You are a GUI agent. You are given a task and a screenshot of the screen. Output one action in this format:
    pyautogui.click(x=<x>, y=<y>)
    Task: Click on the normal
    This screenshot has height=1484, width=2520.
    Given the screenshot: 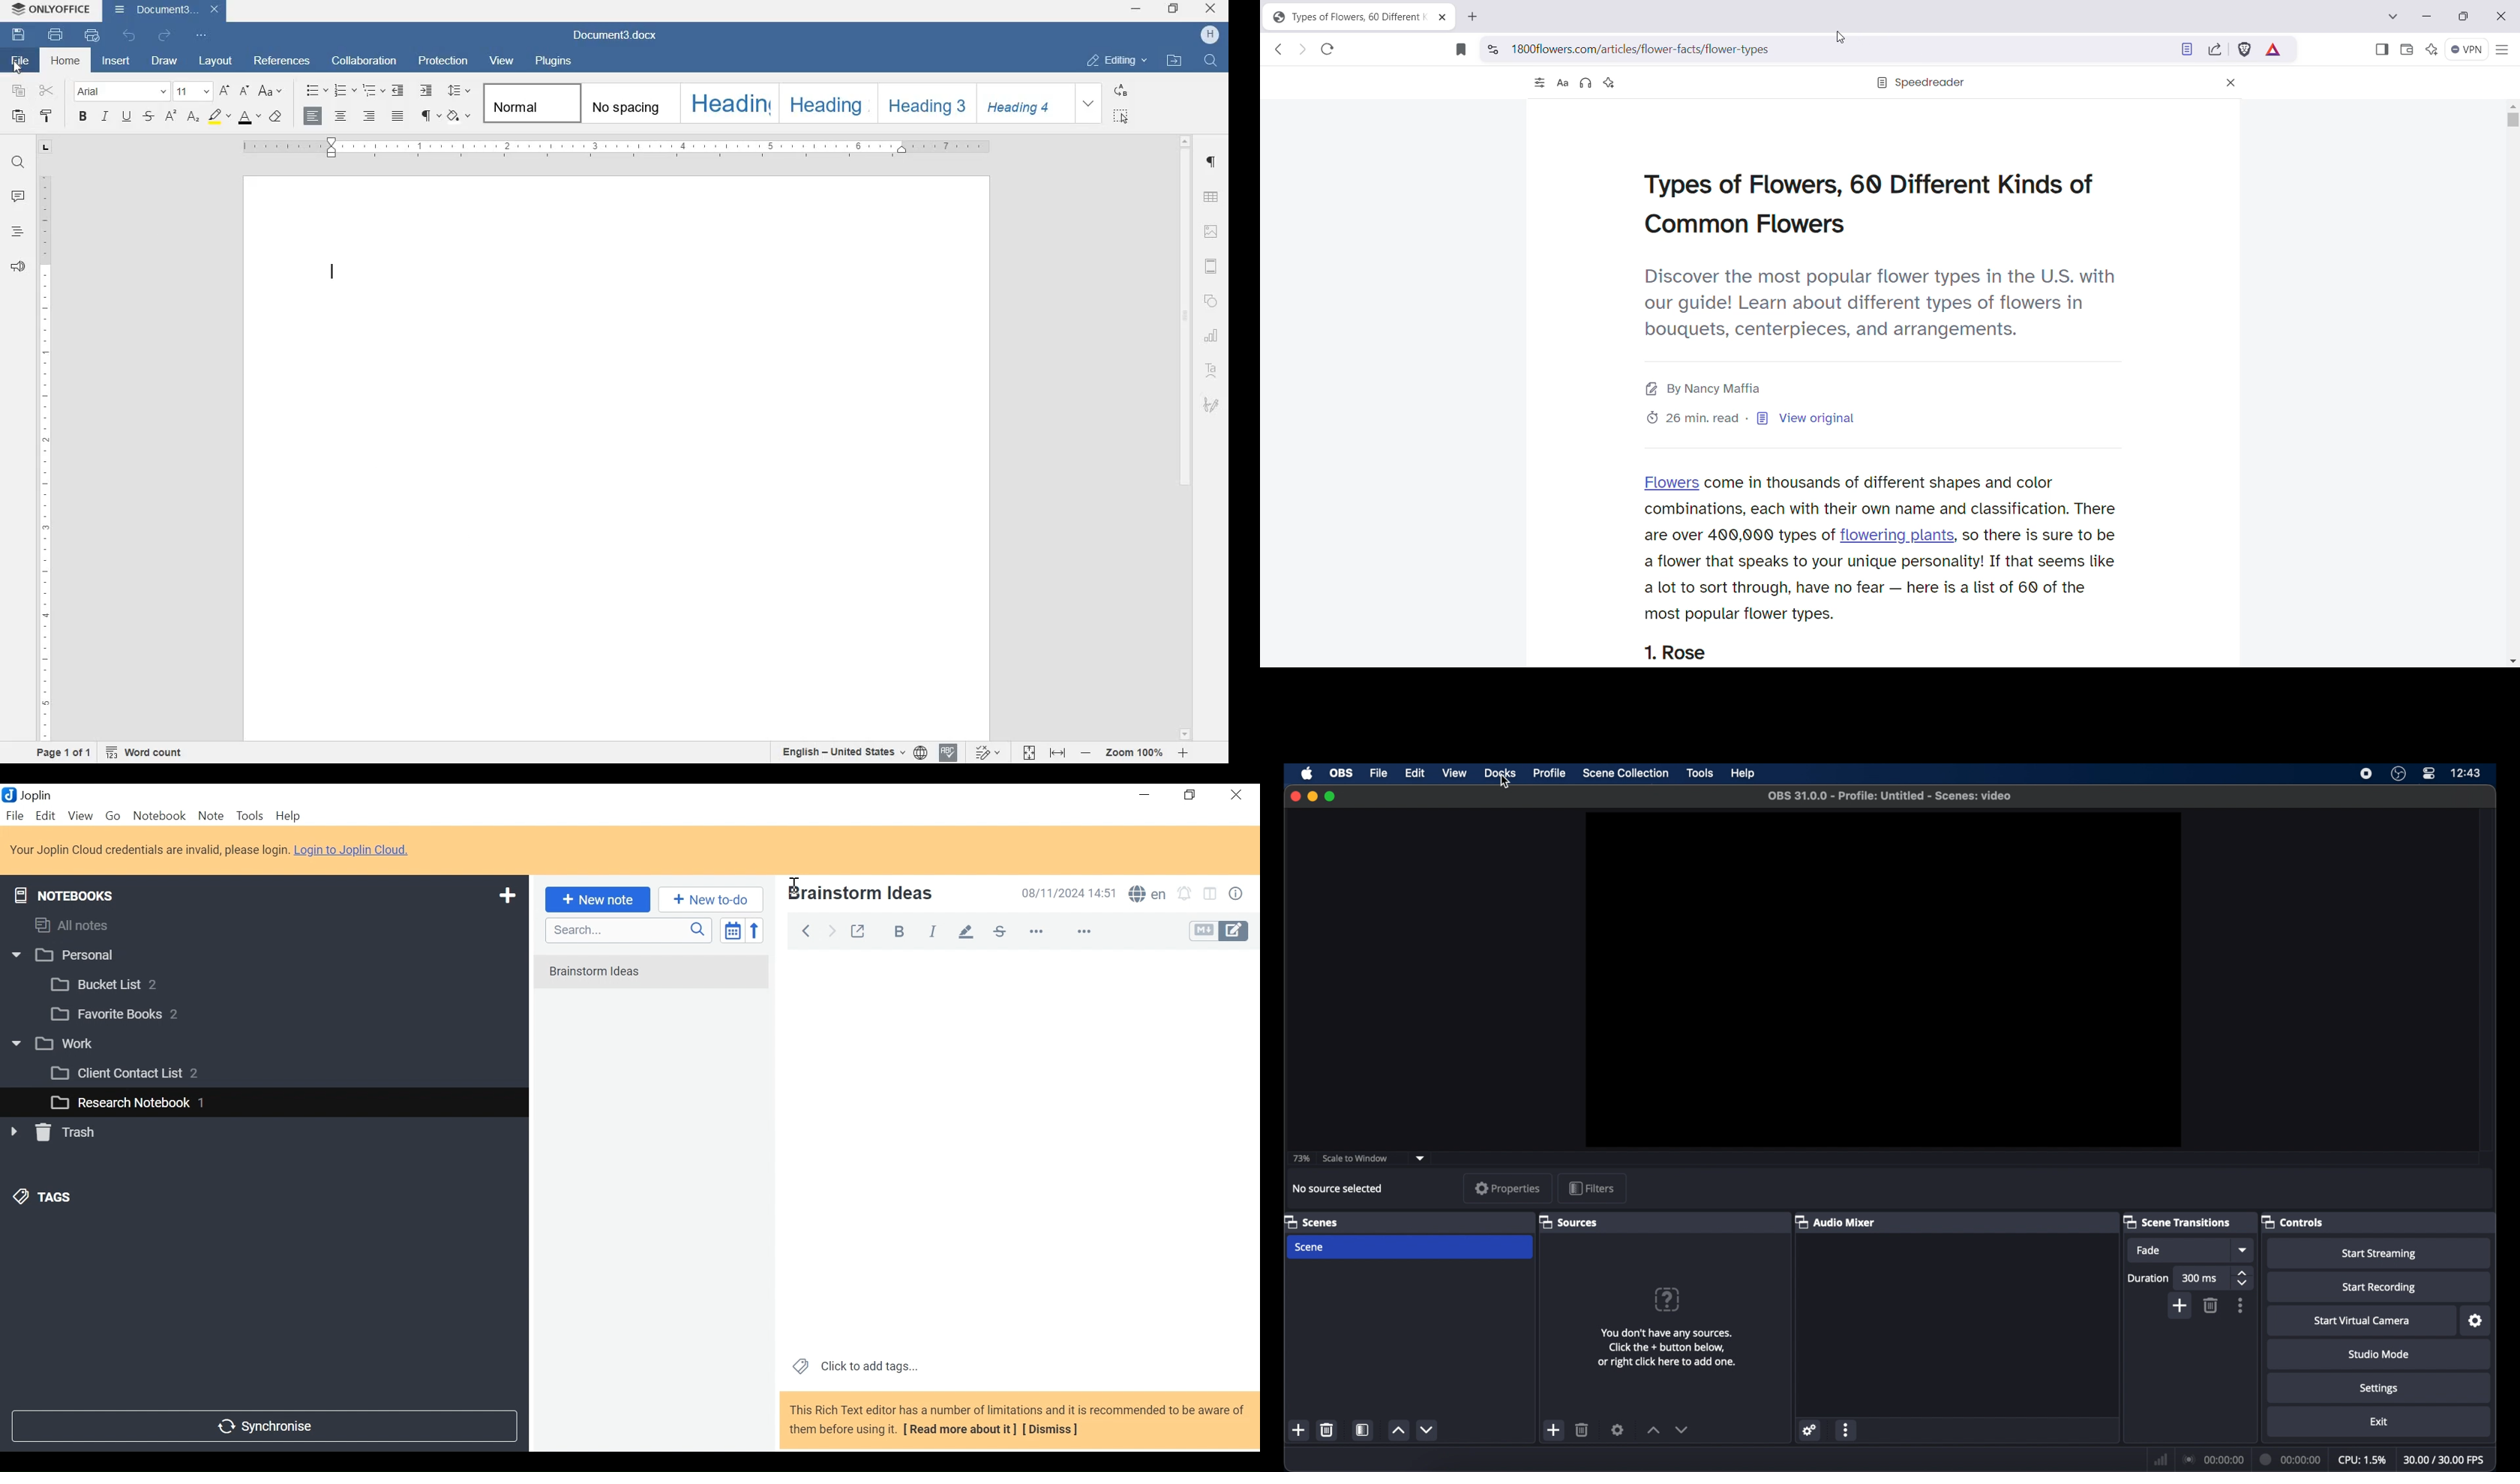 What is the action you would take?
    pyautogui.click(x=529, y=102)
    